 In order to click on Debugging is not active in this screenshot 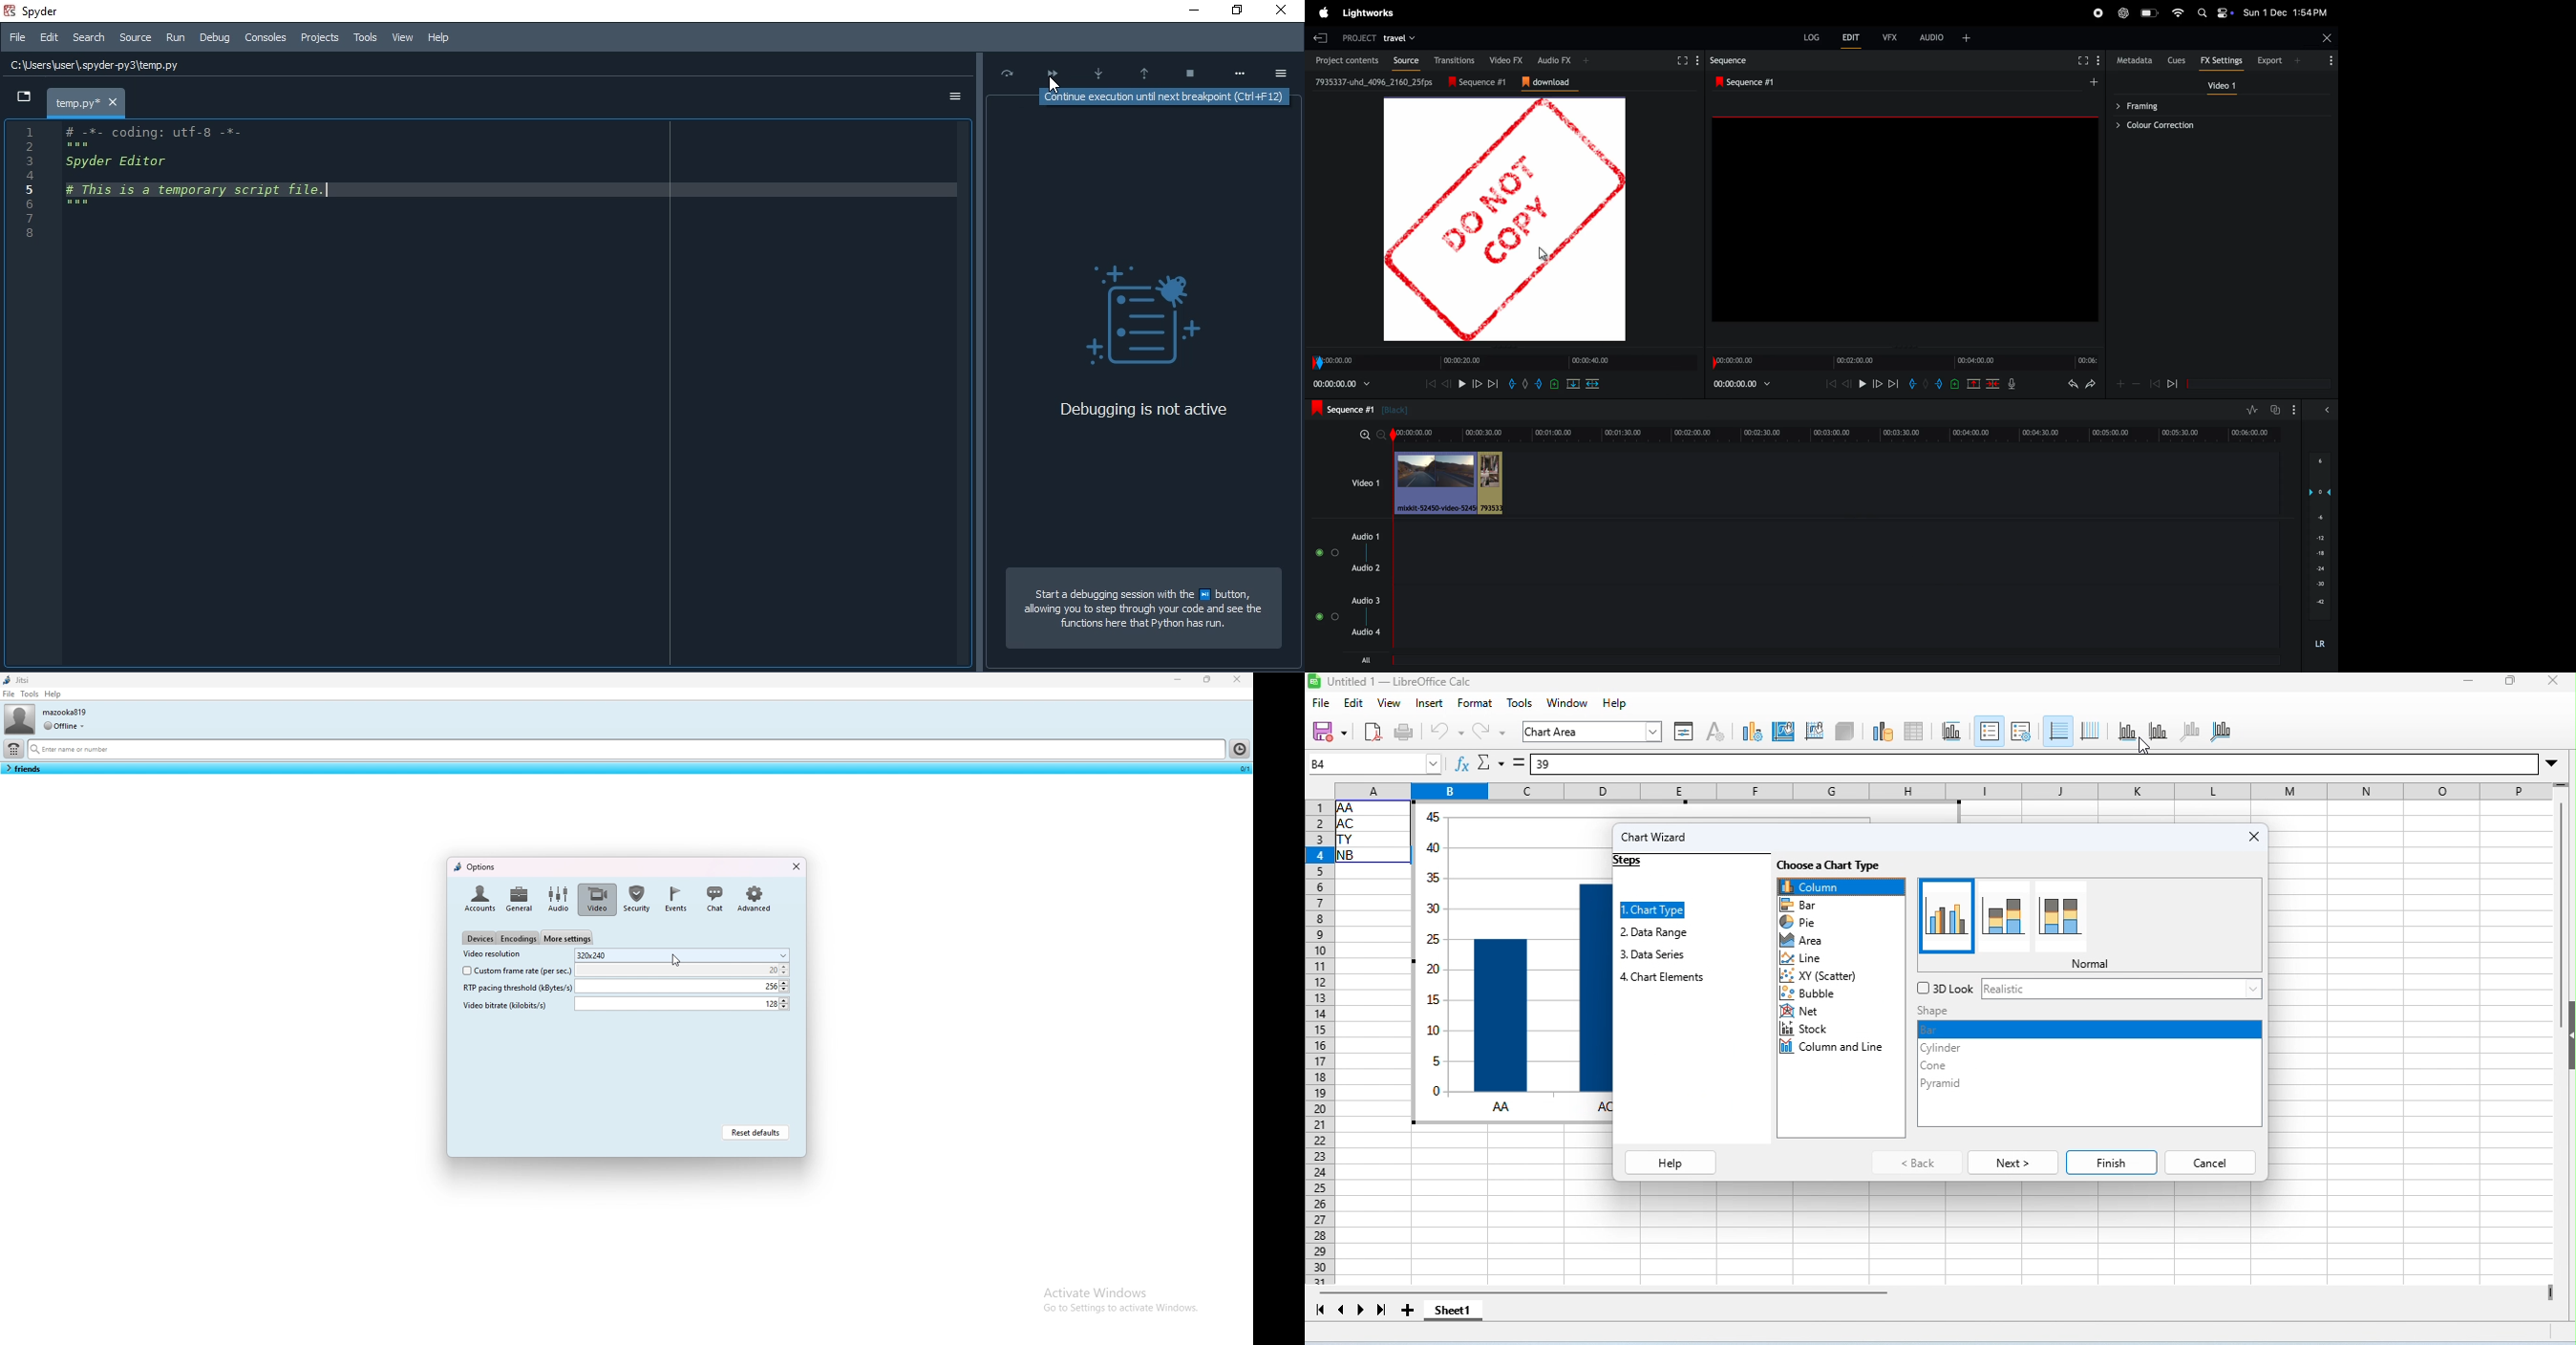, I will do `click(1129, 408)`.